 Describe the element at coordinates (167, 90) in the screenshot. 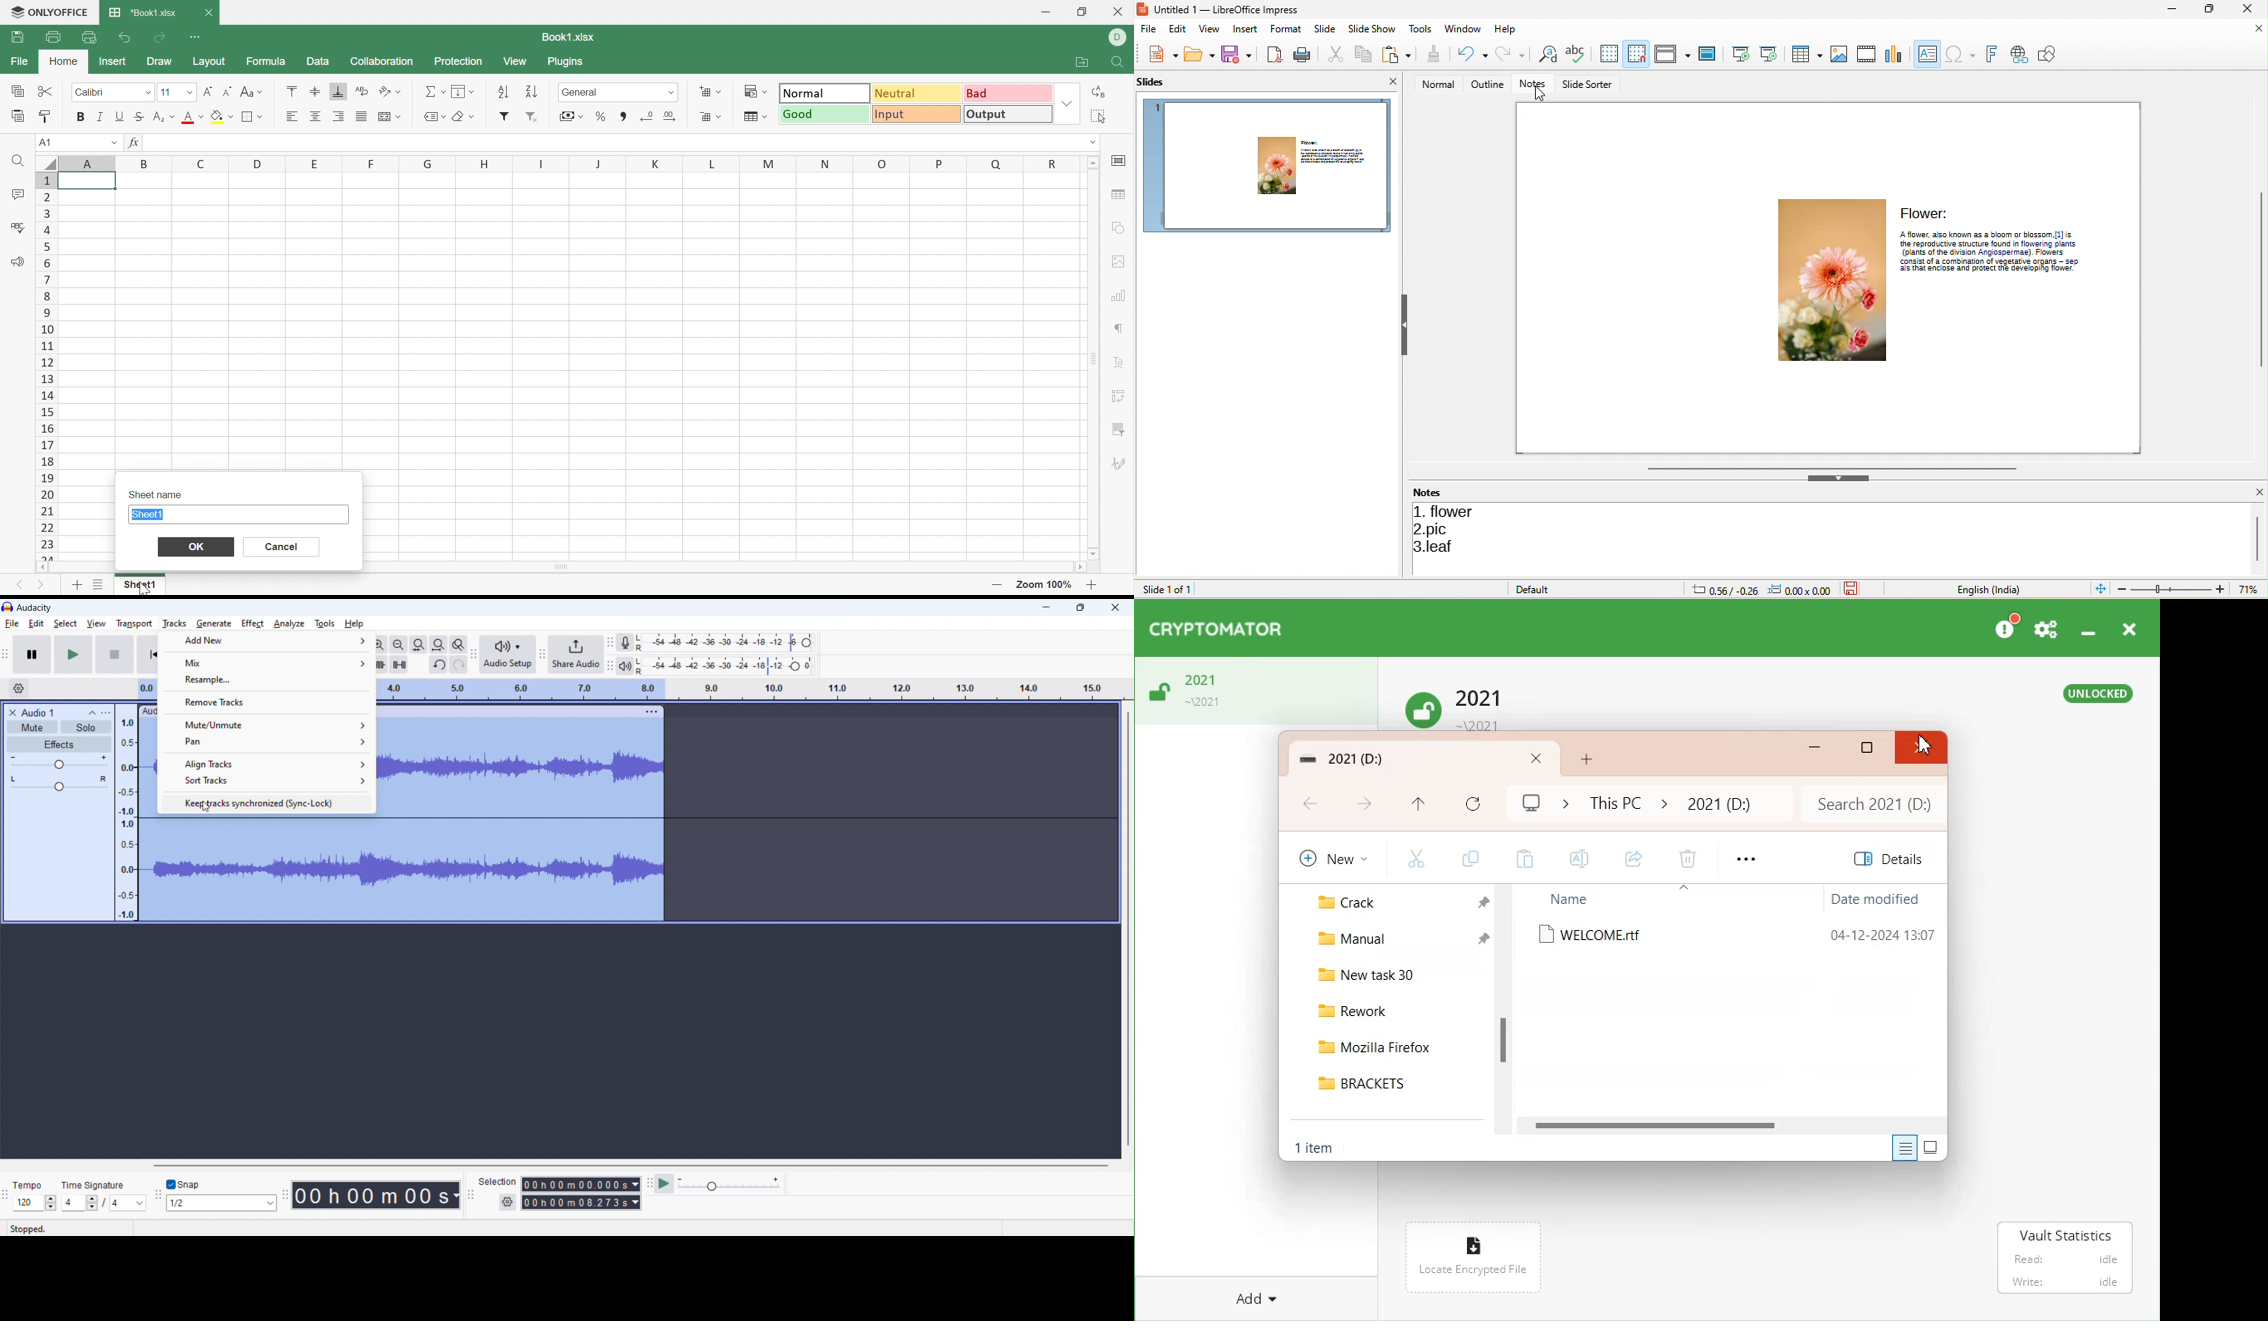

I see `11` at that location.